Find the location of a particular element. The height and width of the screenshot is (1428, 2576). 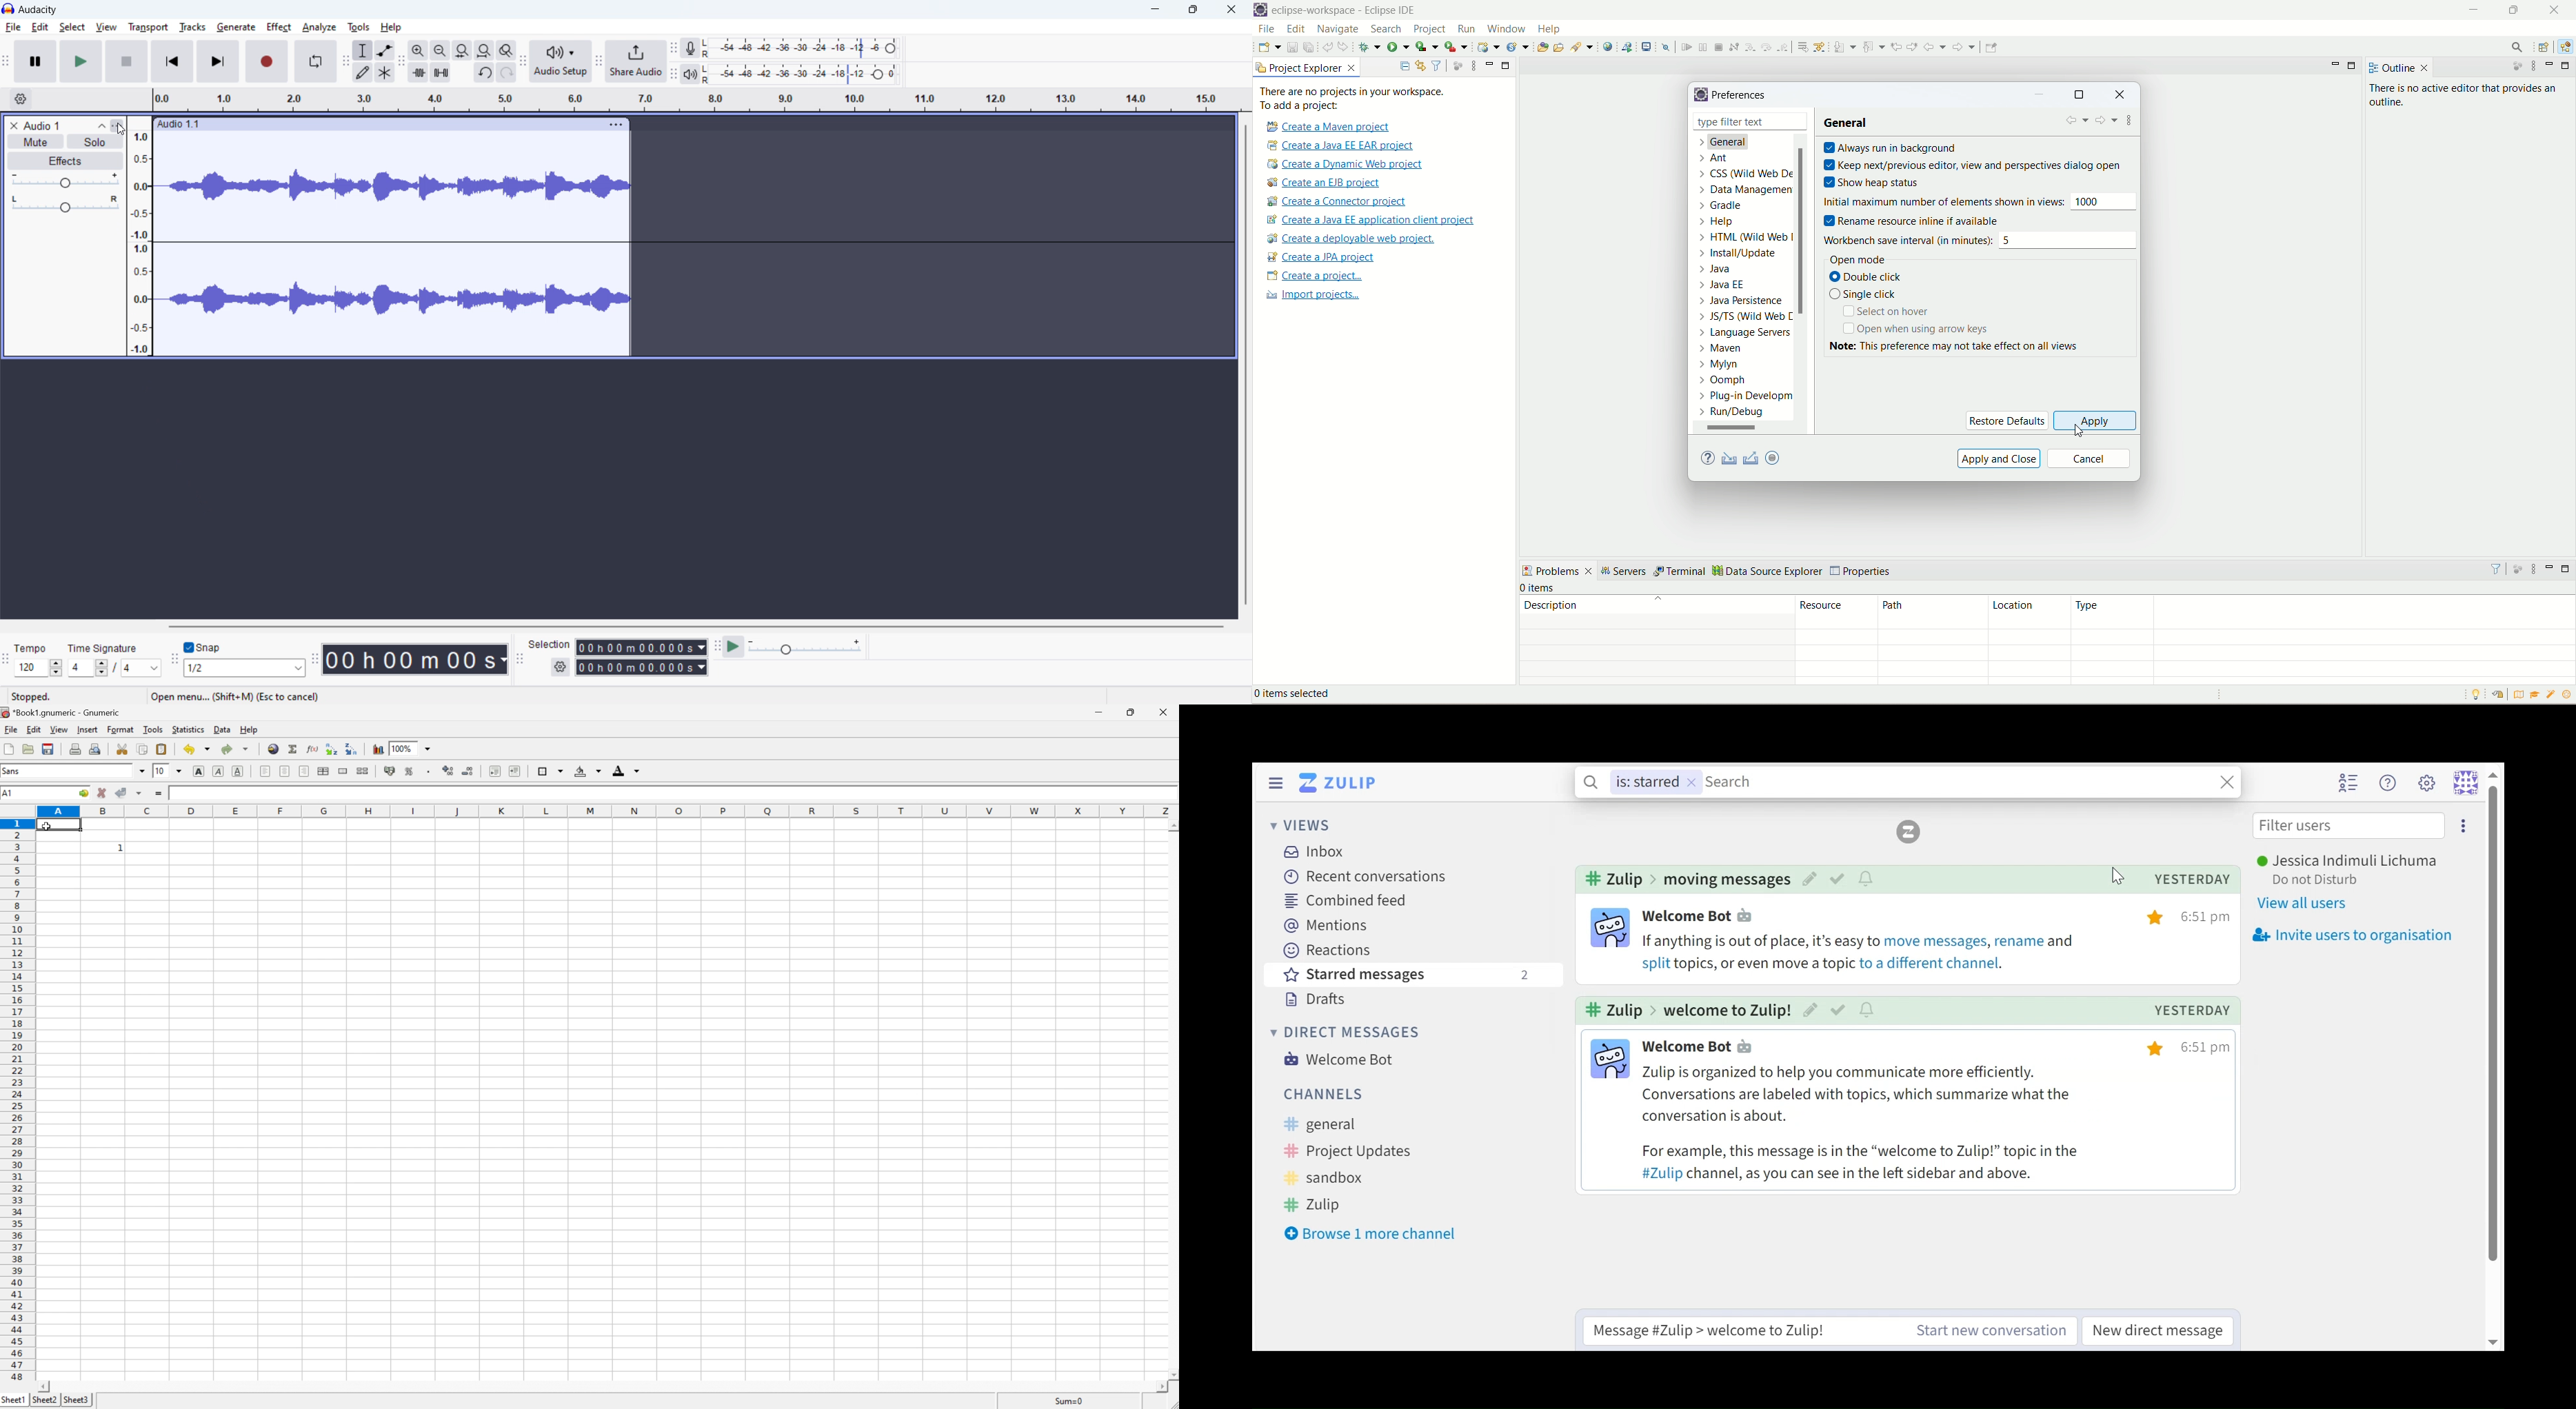

always run in background is located at coordinates (1894, 148).